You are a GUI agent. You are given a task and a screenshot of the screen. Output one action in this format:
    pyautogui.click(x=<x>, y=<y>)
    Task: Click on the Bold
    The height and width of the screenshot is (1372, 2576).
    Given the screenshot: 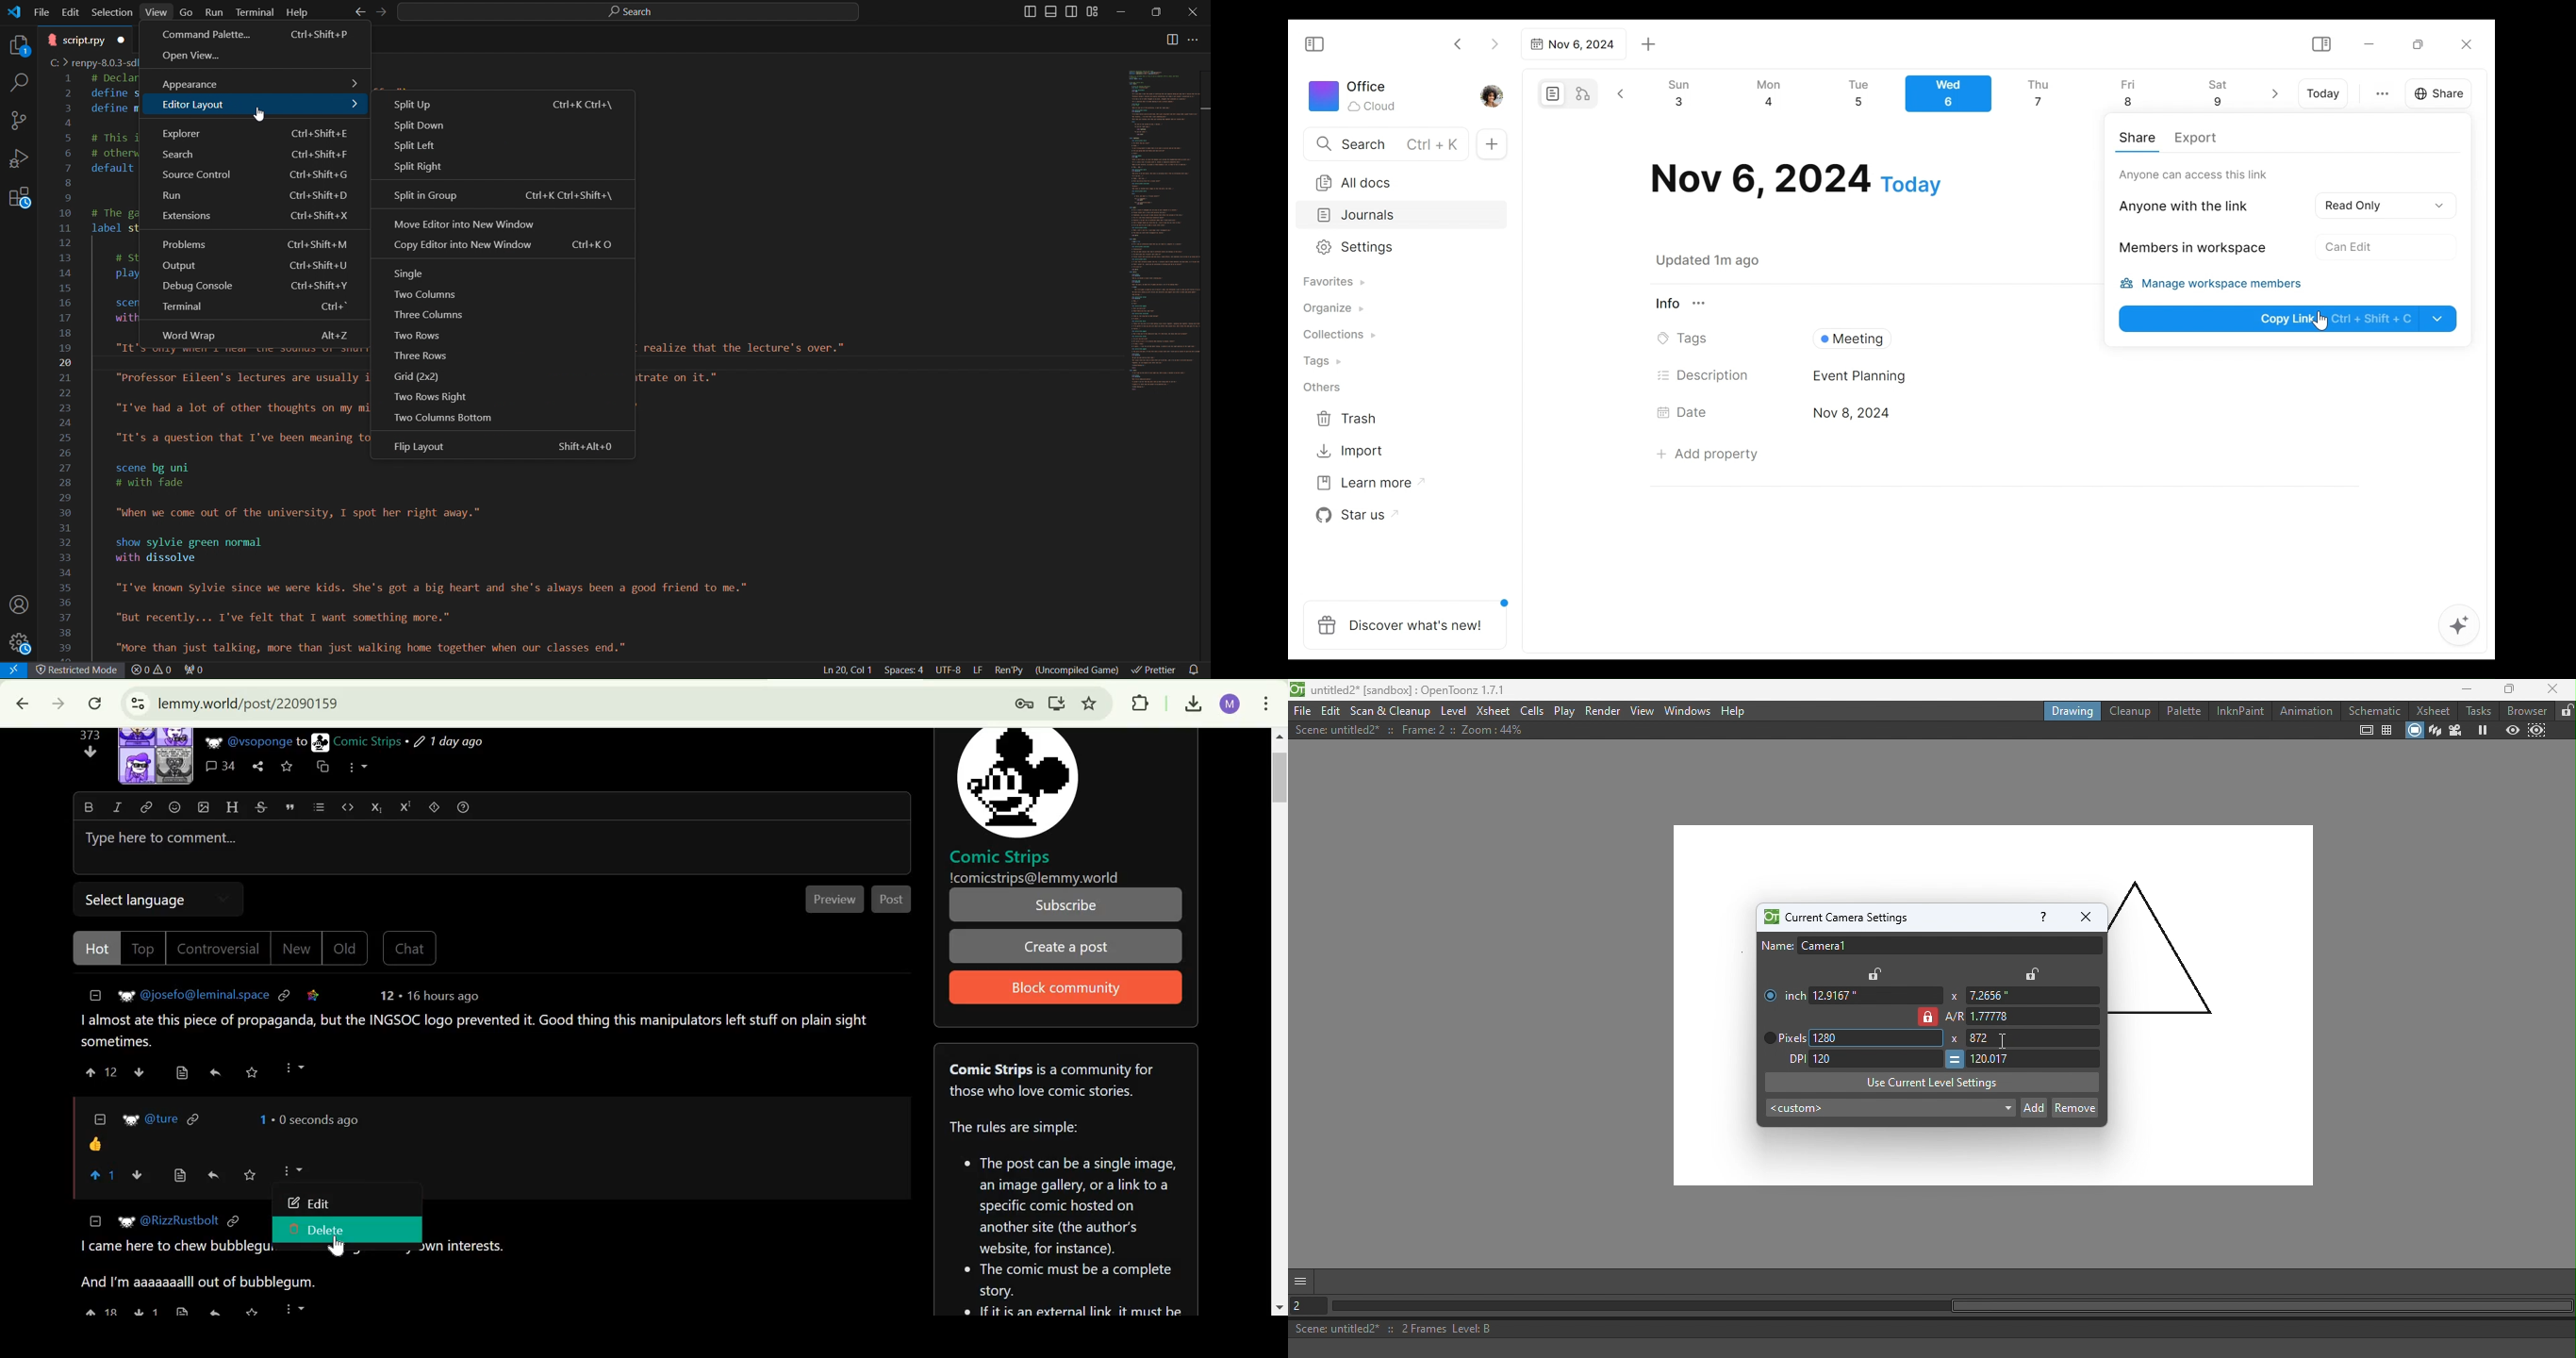 What is the action you would take?
    pyautogui.click(x=88, y=806)
    